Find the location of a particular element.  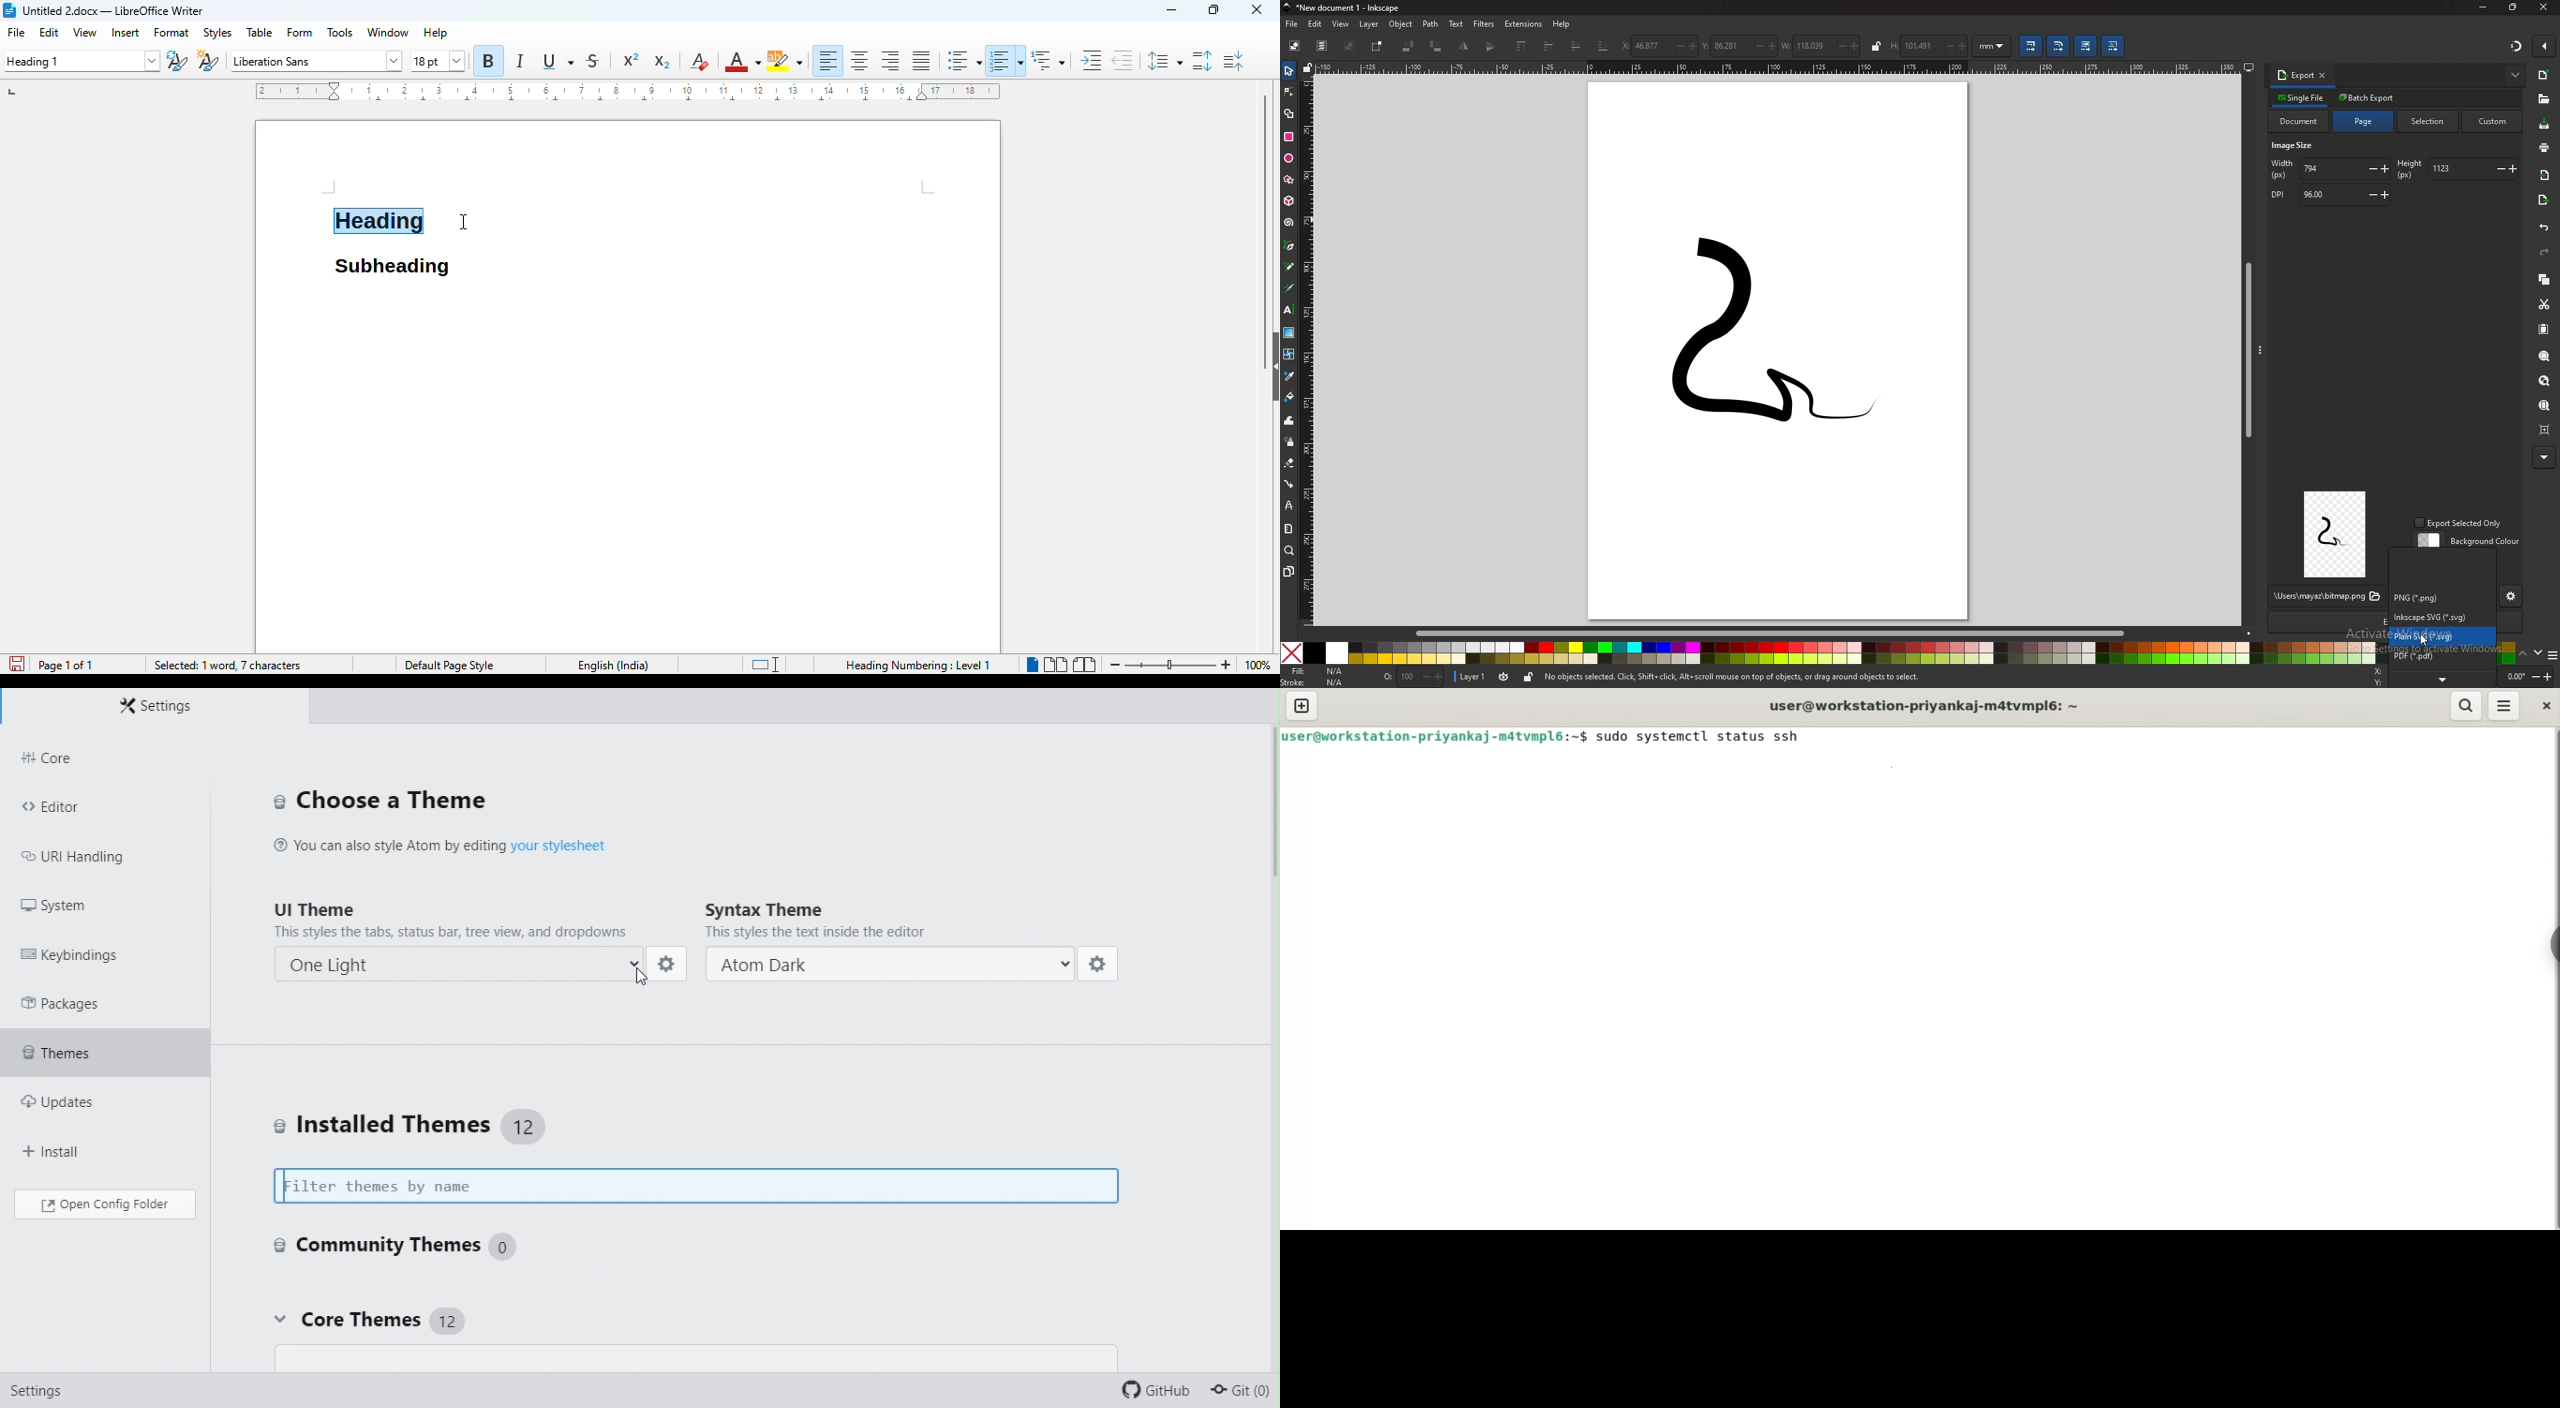

set paragraph style is located at coordinates (81, 61).